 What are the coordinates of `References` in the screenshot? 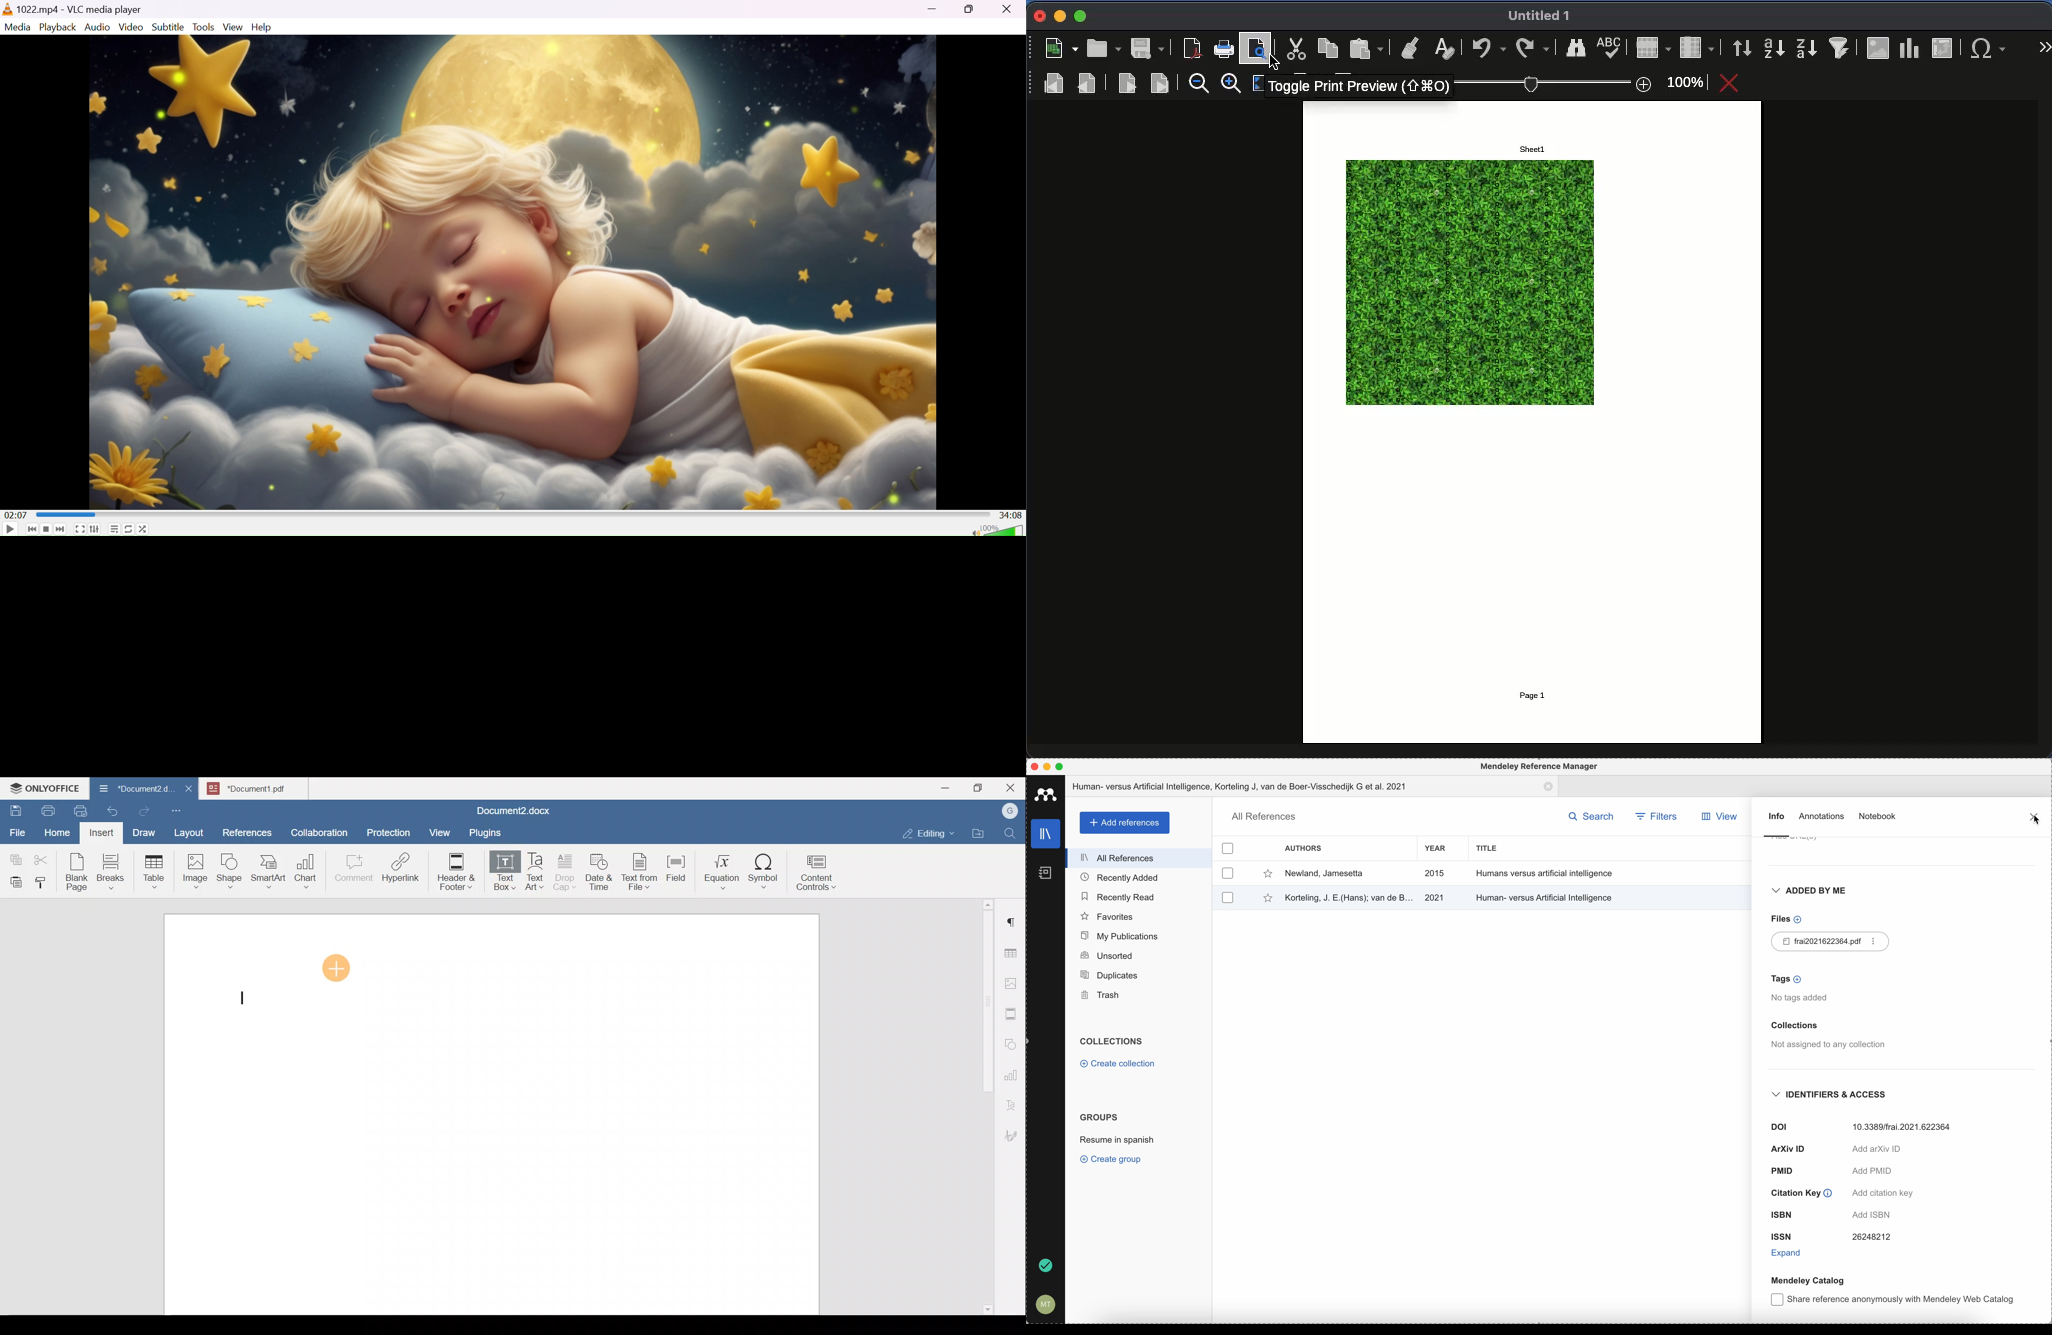 It's located at (246, 831).